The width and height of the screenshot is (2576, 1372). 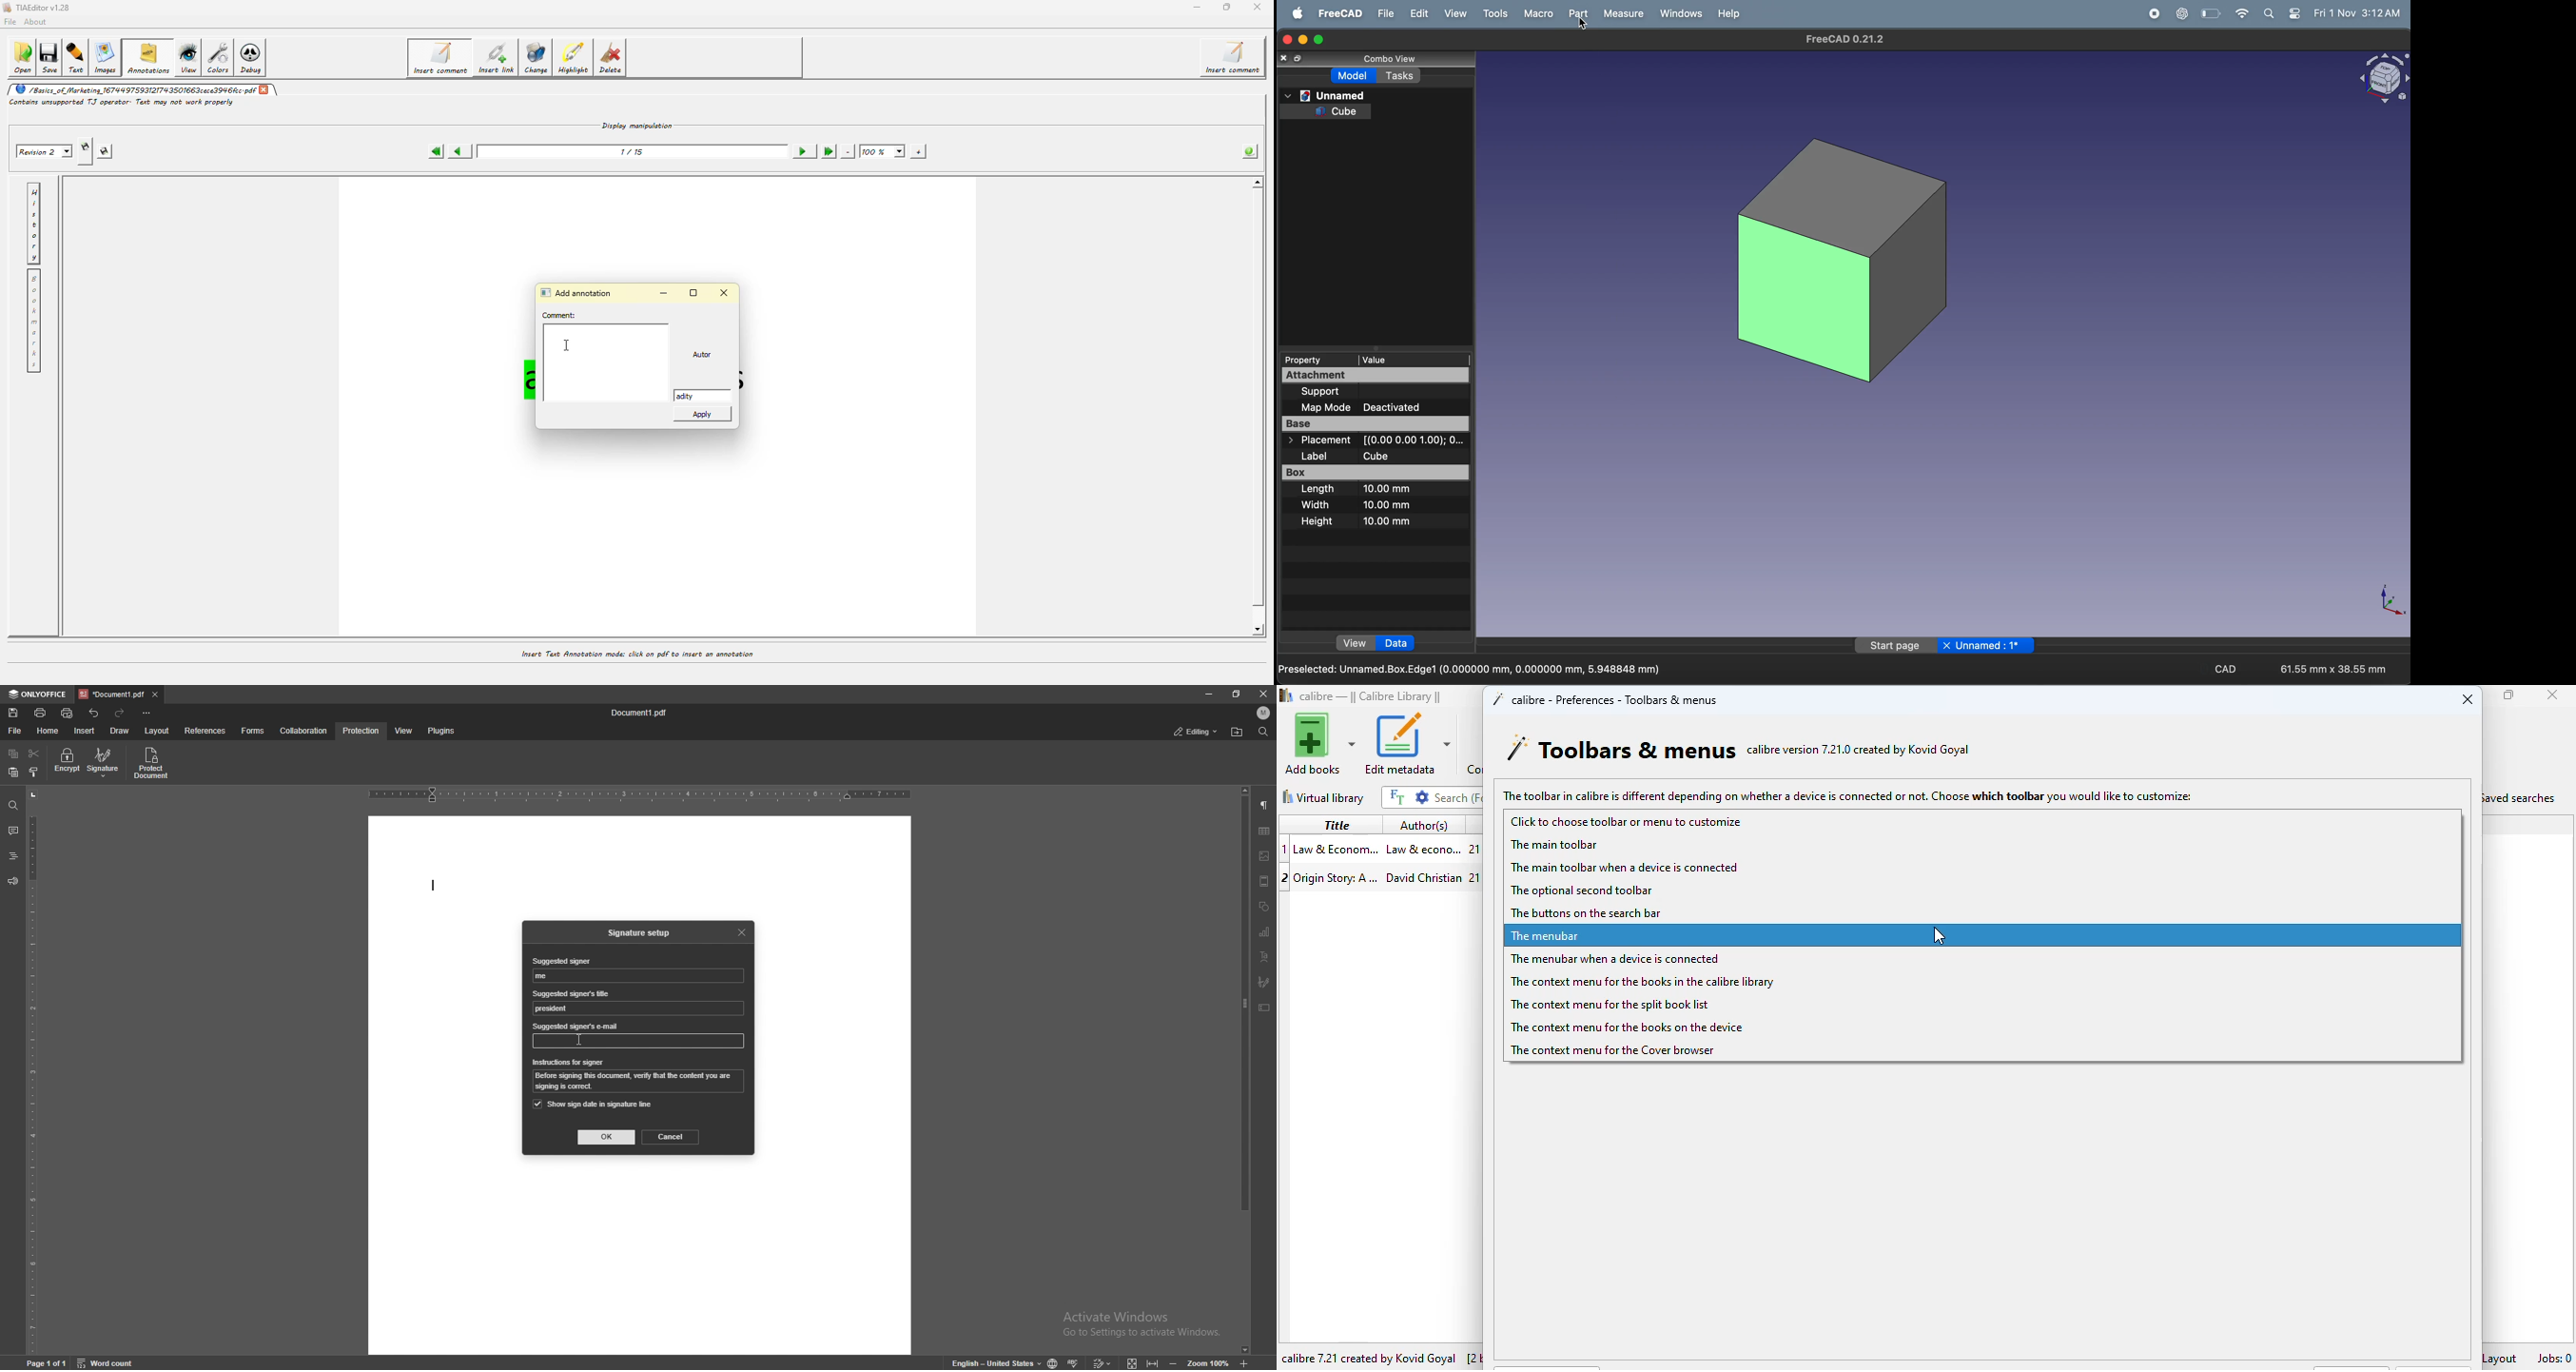 What do you see at coordinates (1407, 744) in the screenshot?
I see `edit metadata` at bounding box center [1407, 744].